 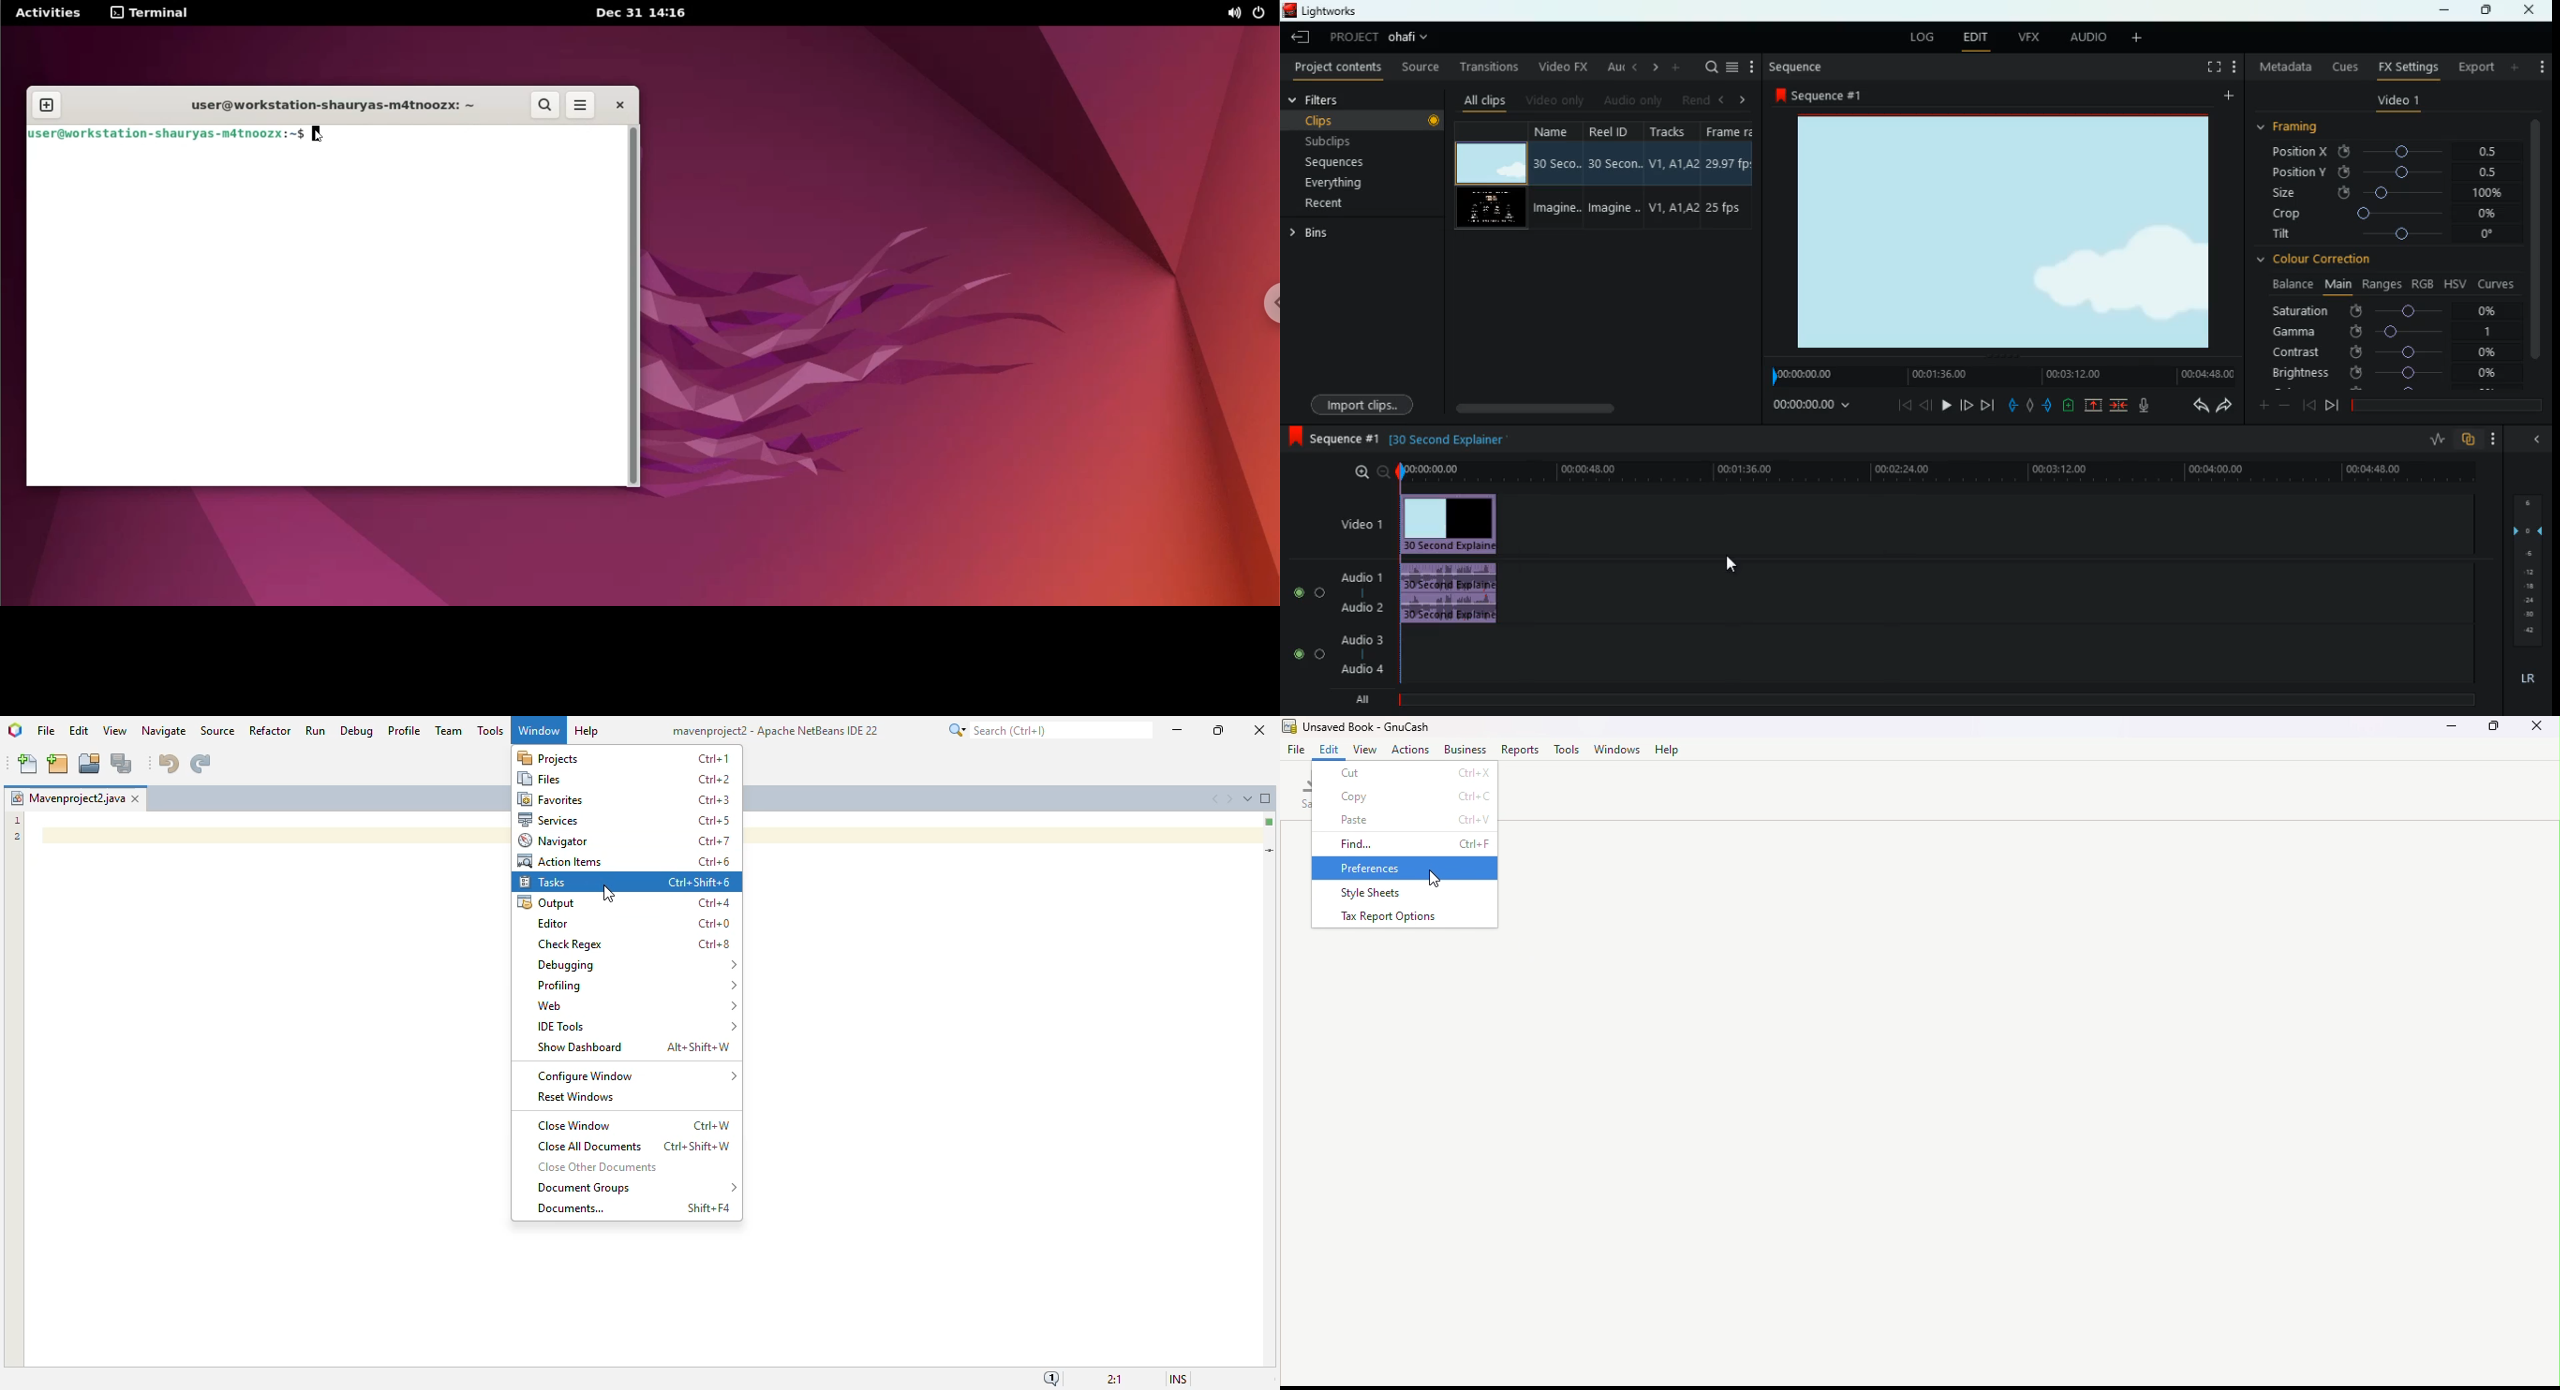 I want to click on help, so click(x=587, y=731).